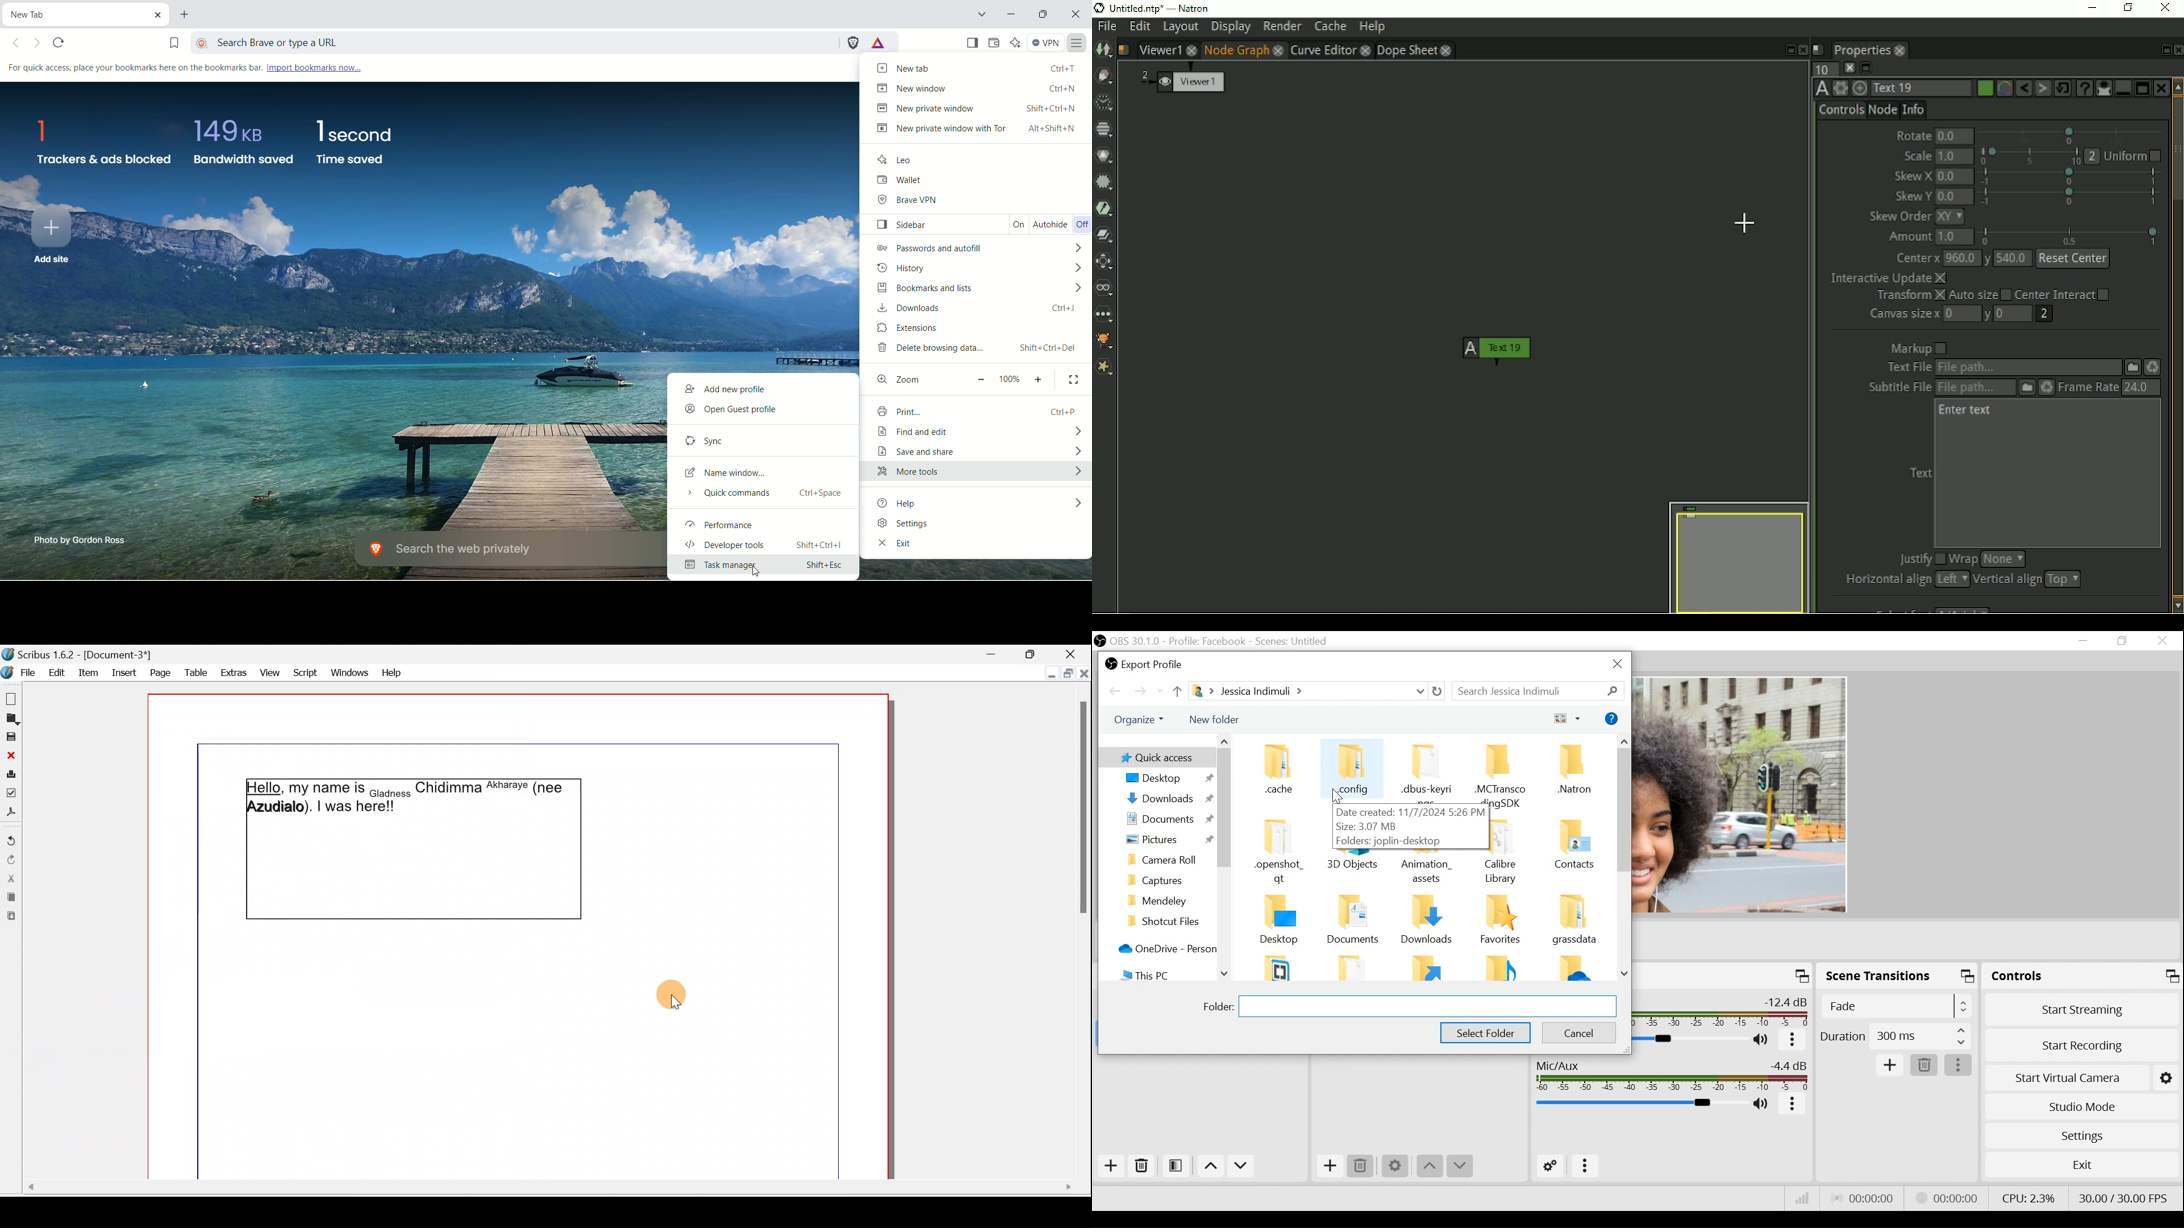 The image size is (2184, 1232). Describe the element at coordinates (1168, 879) in the screenshot. I see `Folder` at that location.